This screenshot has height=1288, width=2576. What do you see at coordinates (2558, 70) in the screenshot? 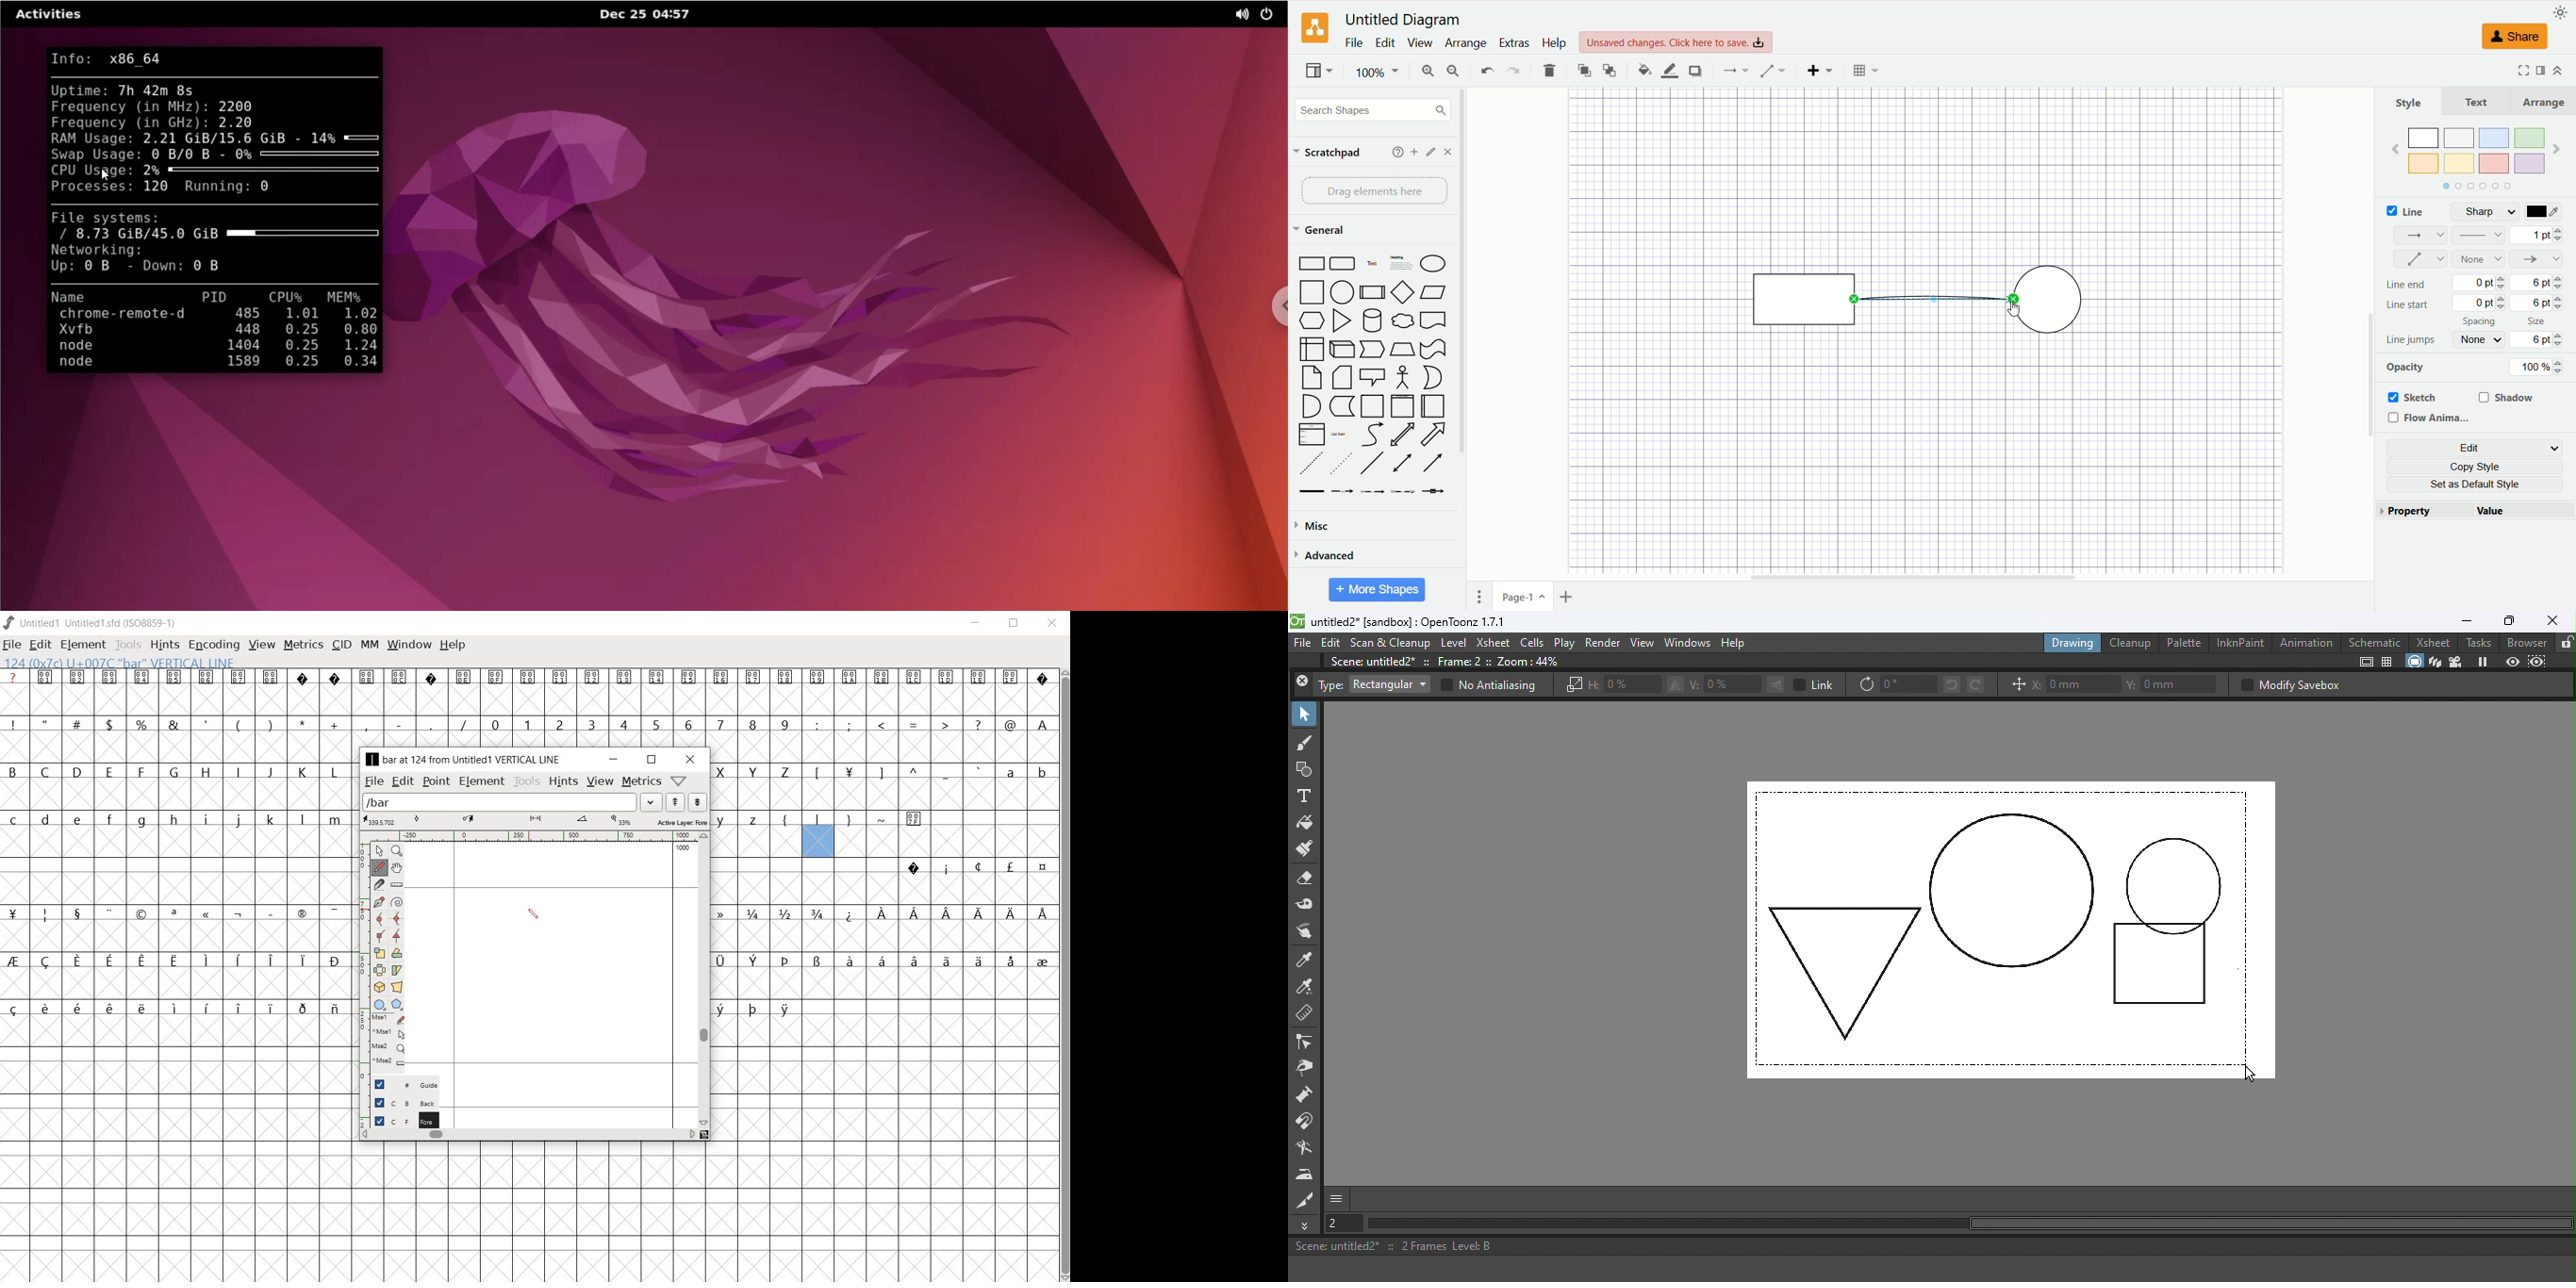
I see `expand/collapse` at bounding box center [2558, 70].